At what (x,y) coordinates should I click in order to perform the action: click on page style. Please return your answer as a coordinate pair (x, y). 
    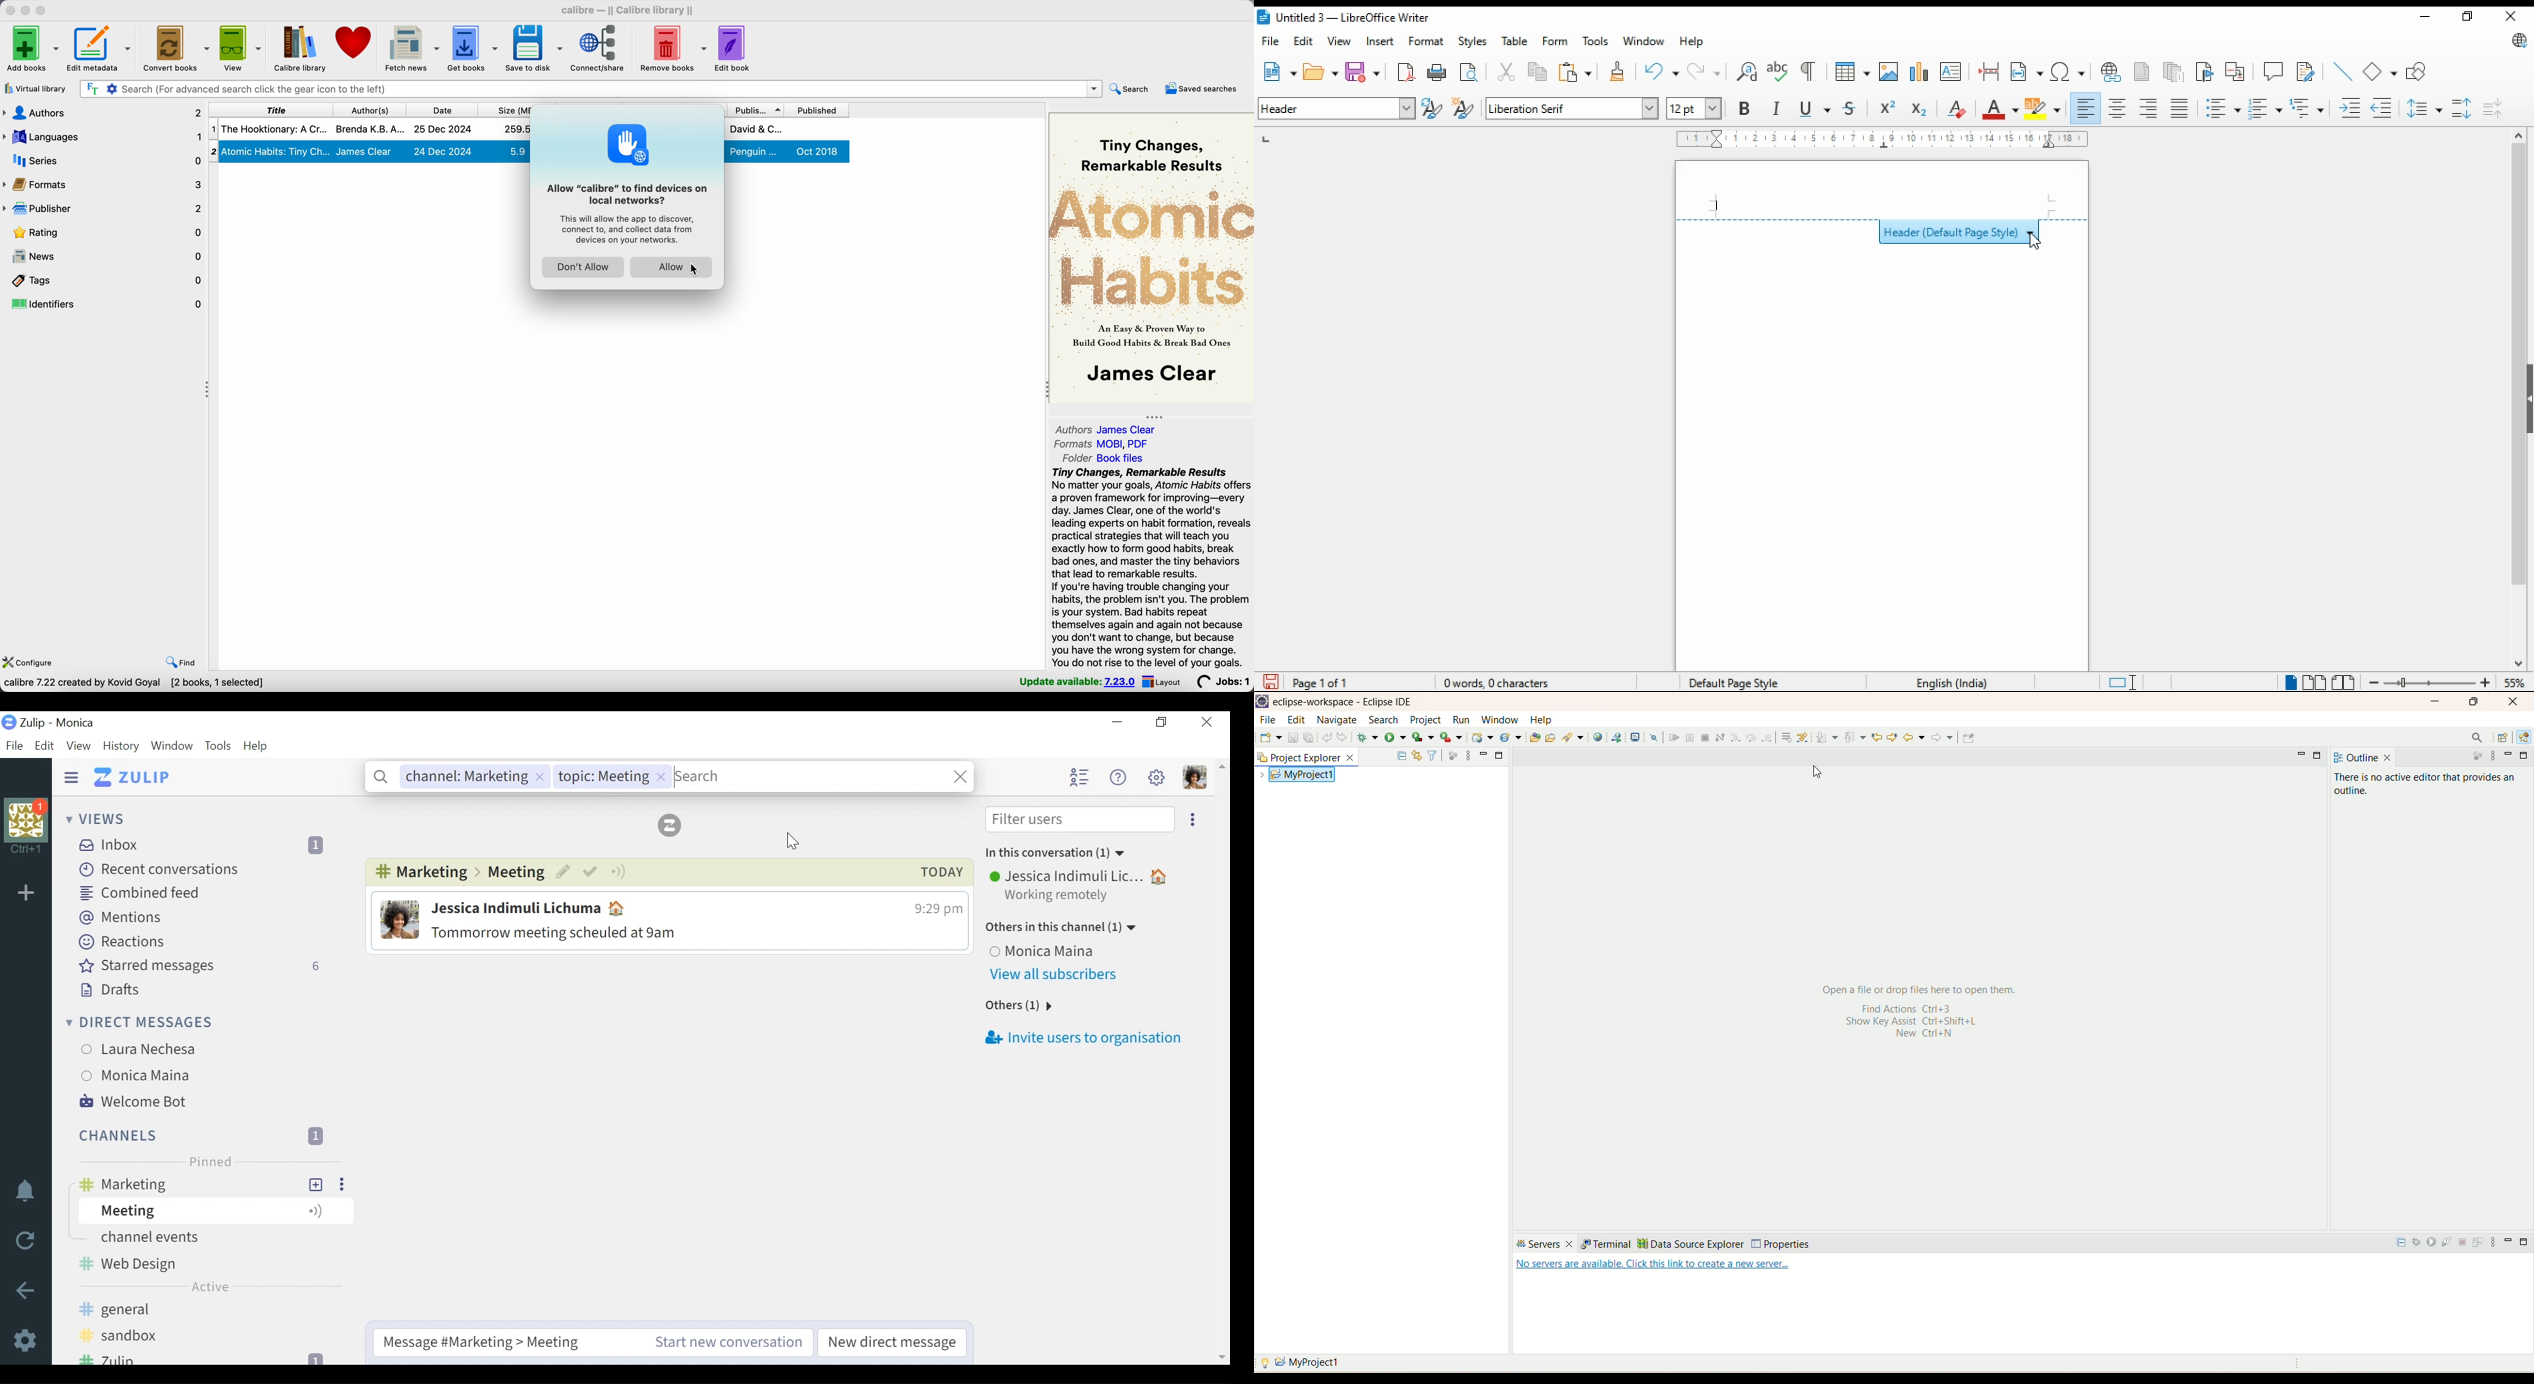
    Looking at the image, I should click on (1738, 682).